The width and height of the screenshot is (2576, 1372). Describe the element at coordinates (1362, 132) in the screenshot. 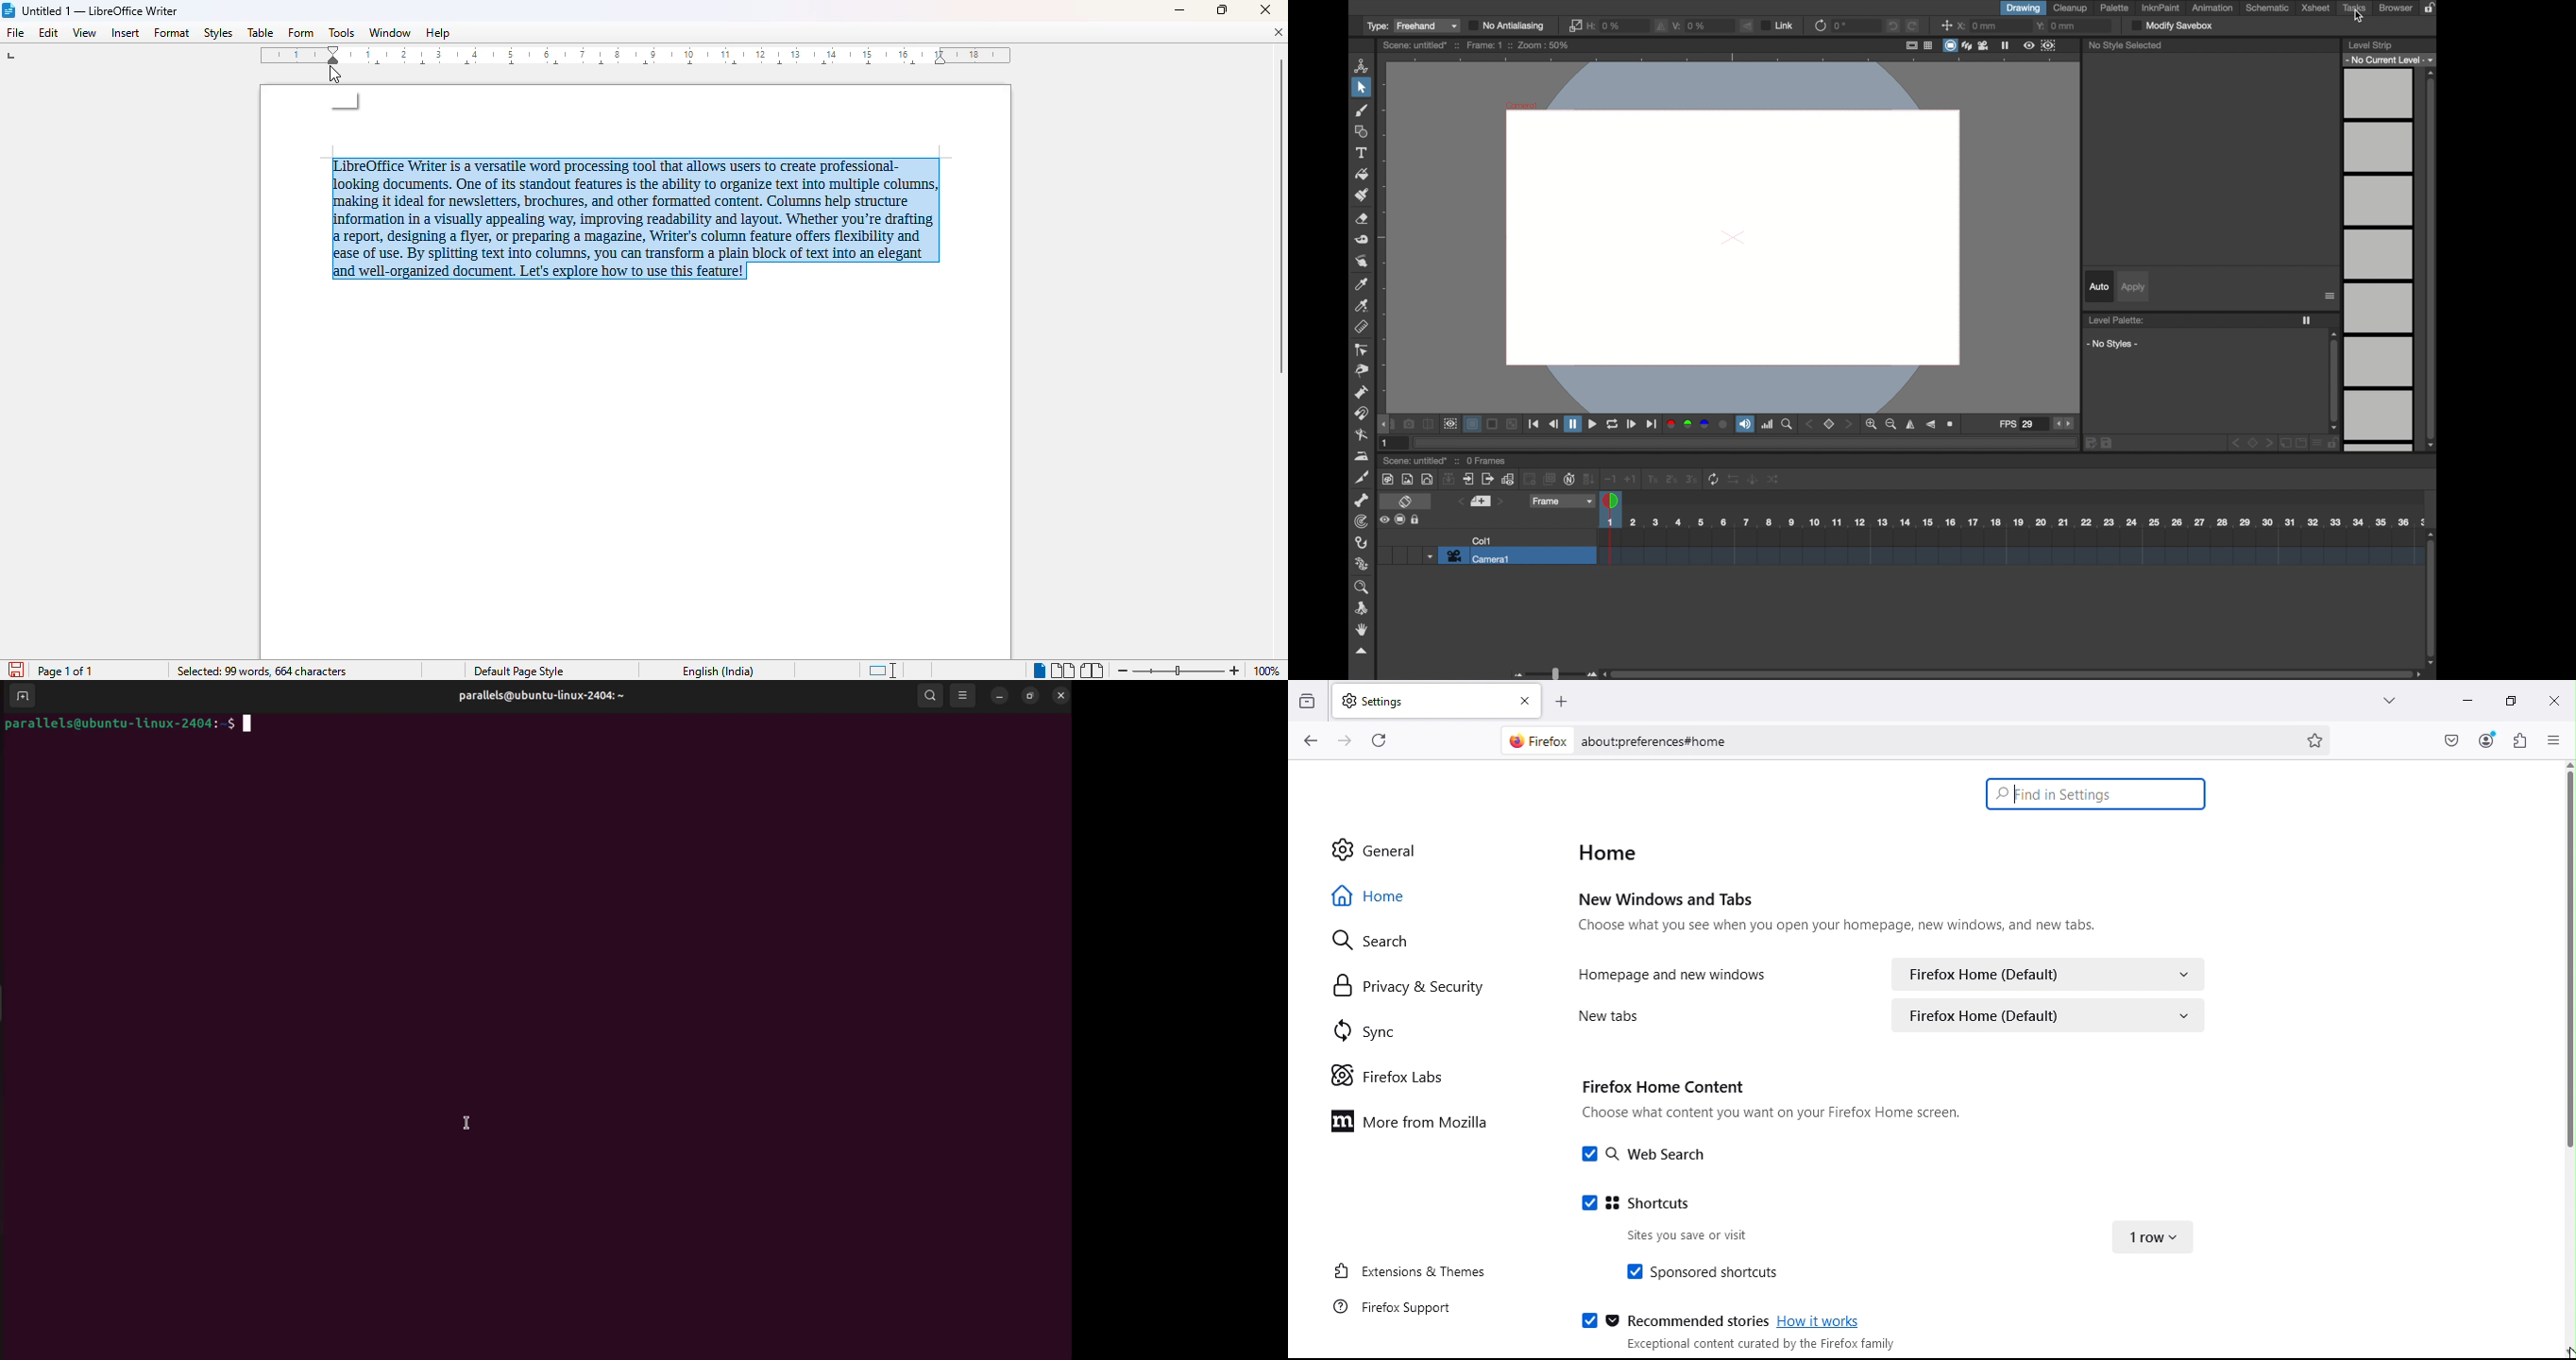

I see `shape tool` at that location.